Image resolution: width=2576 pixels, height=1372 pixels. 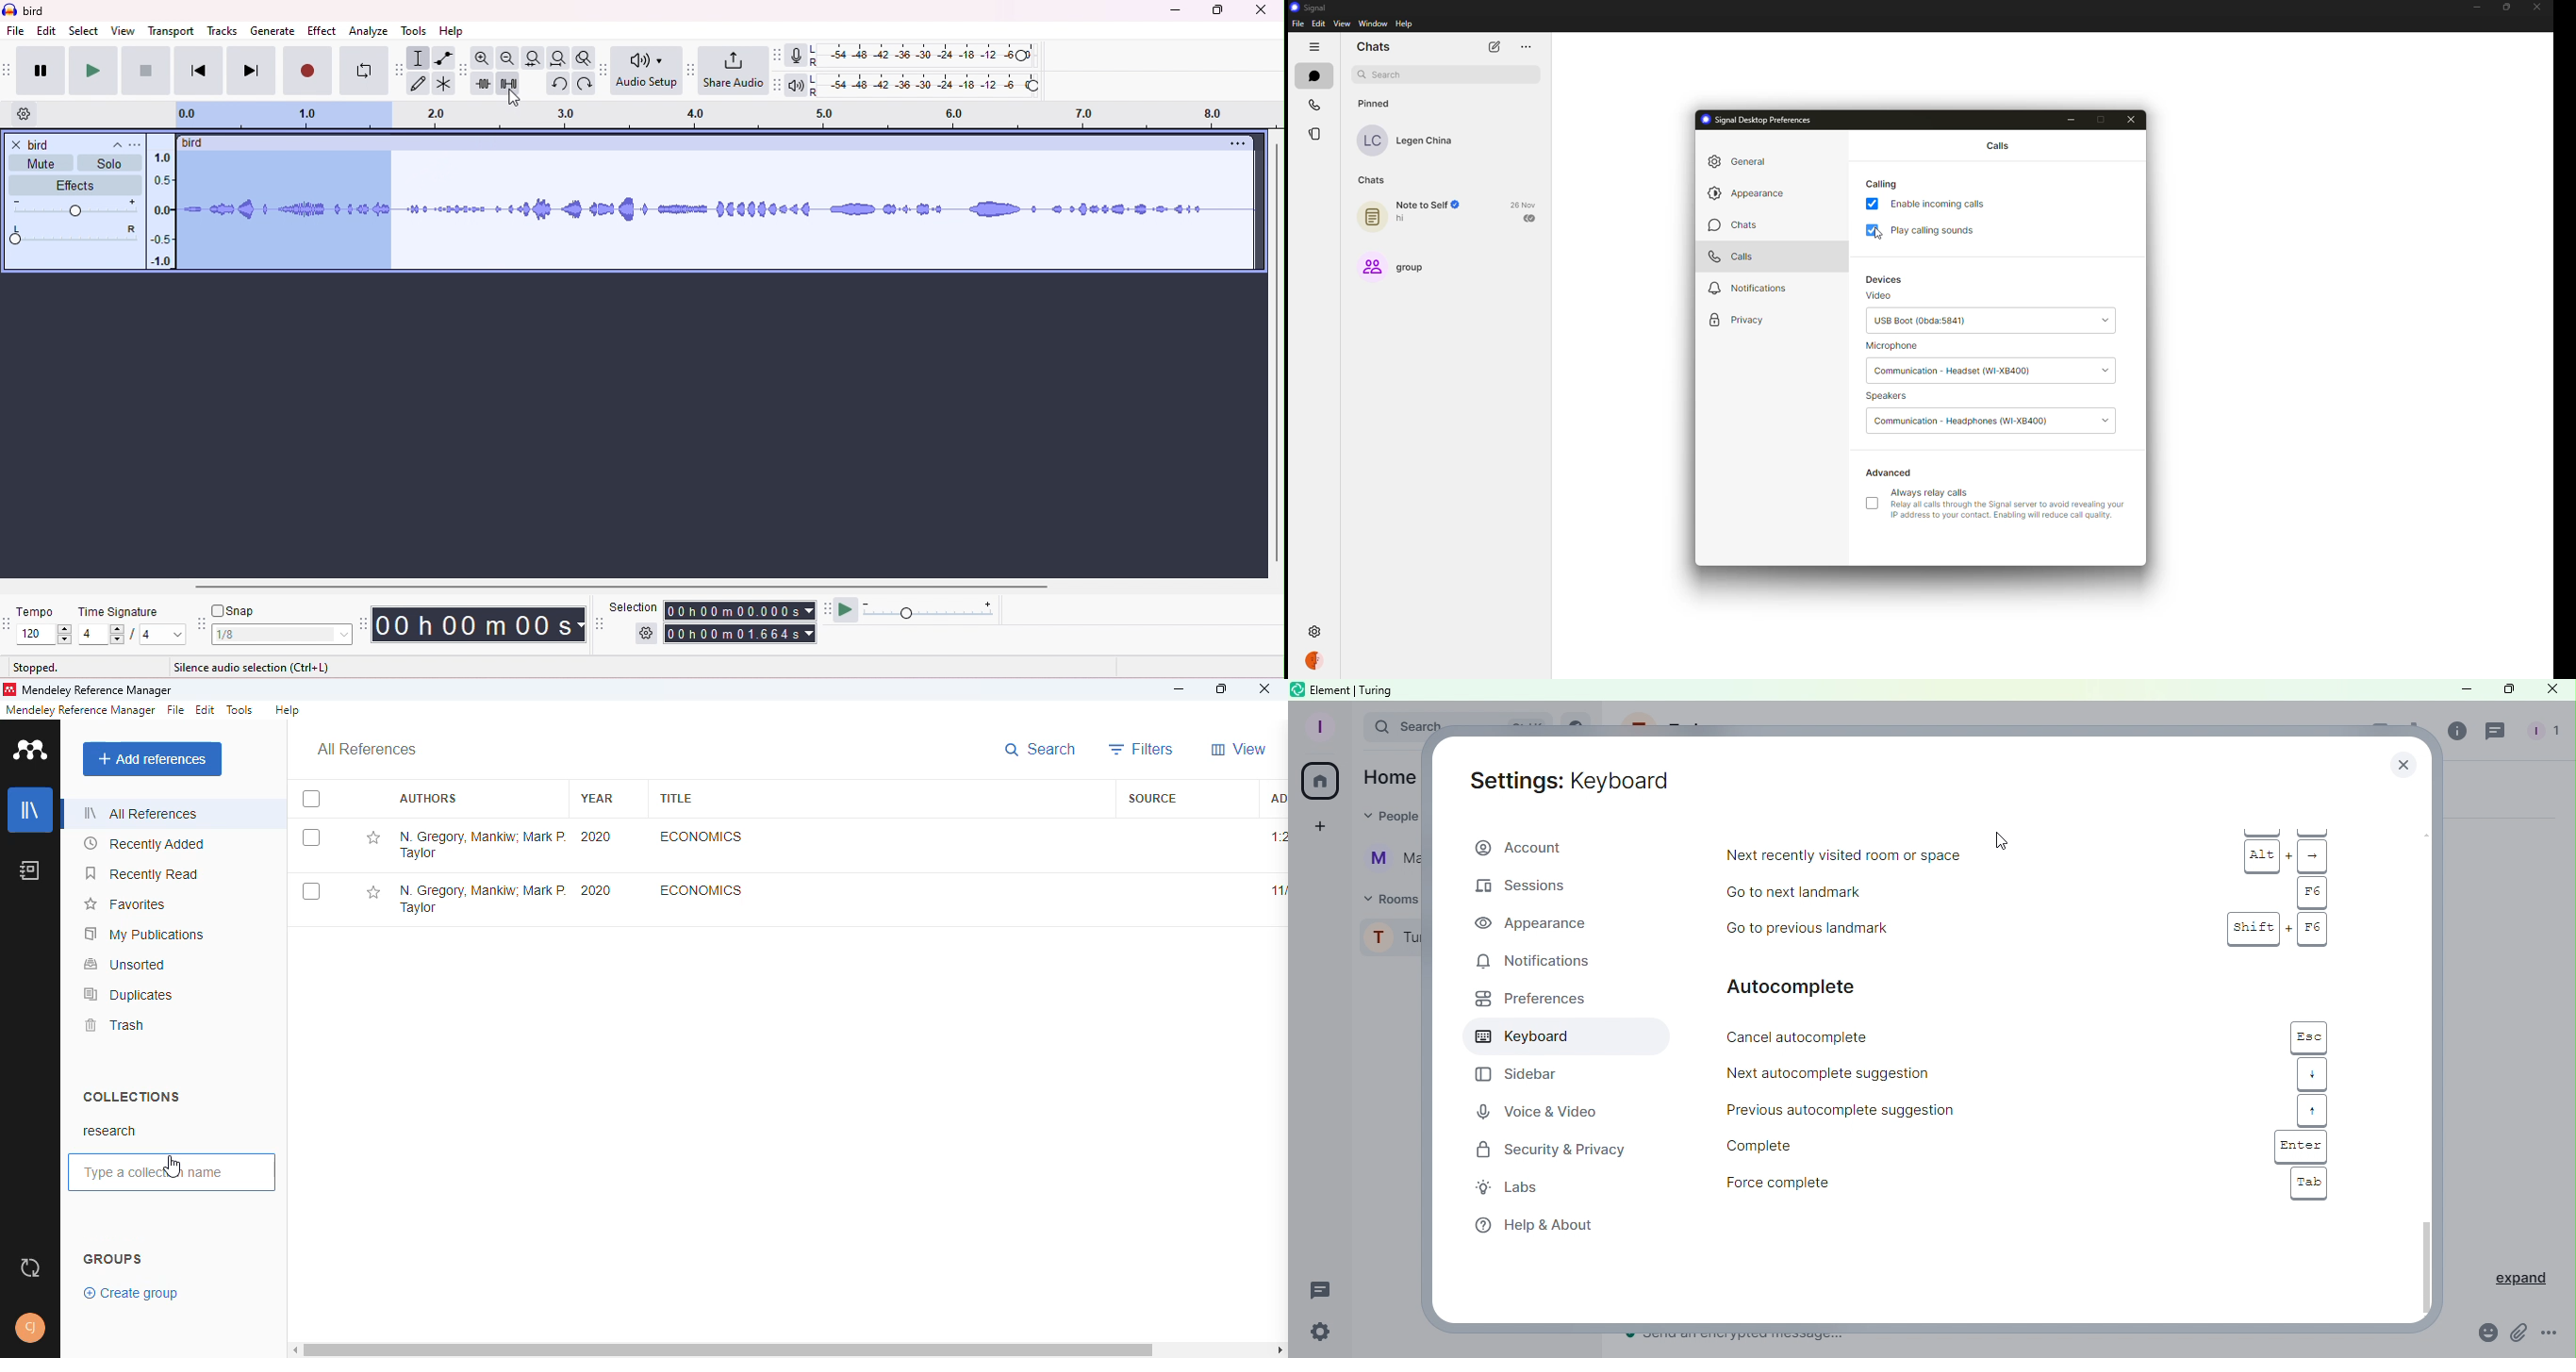 What do you see at coordinates (1892, 396) in the screenshot?
I see `speakers` at bounding box center [1892, 396].